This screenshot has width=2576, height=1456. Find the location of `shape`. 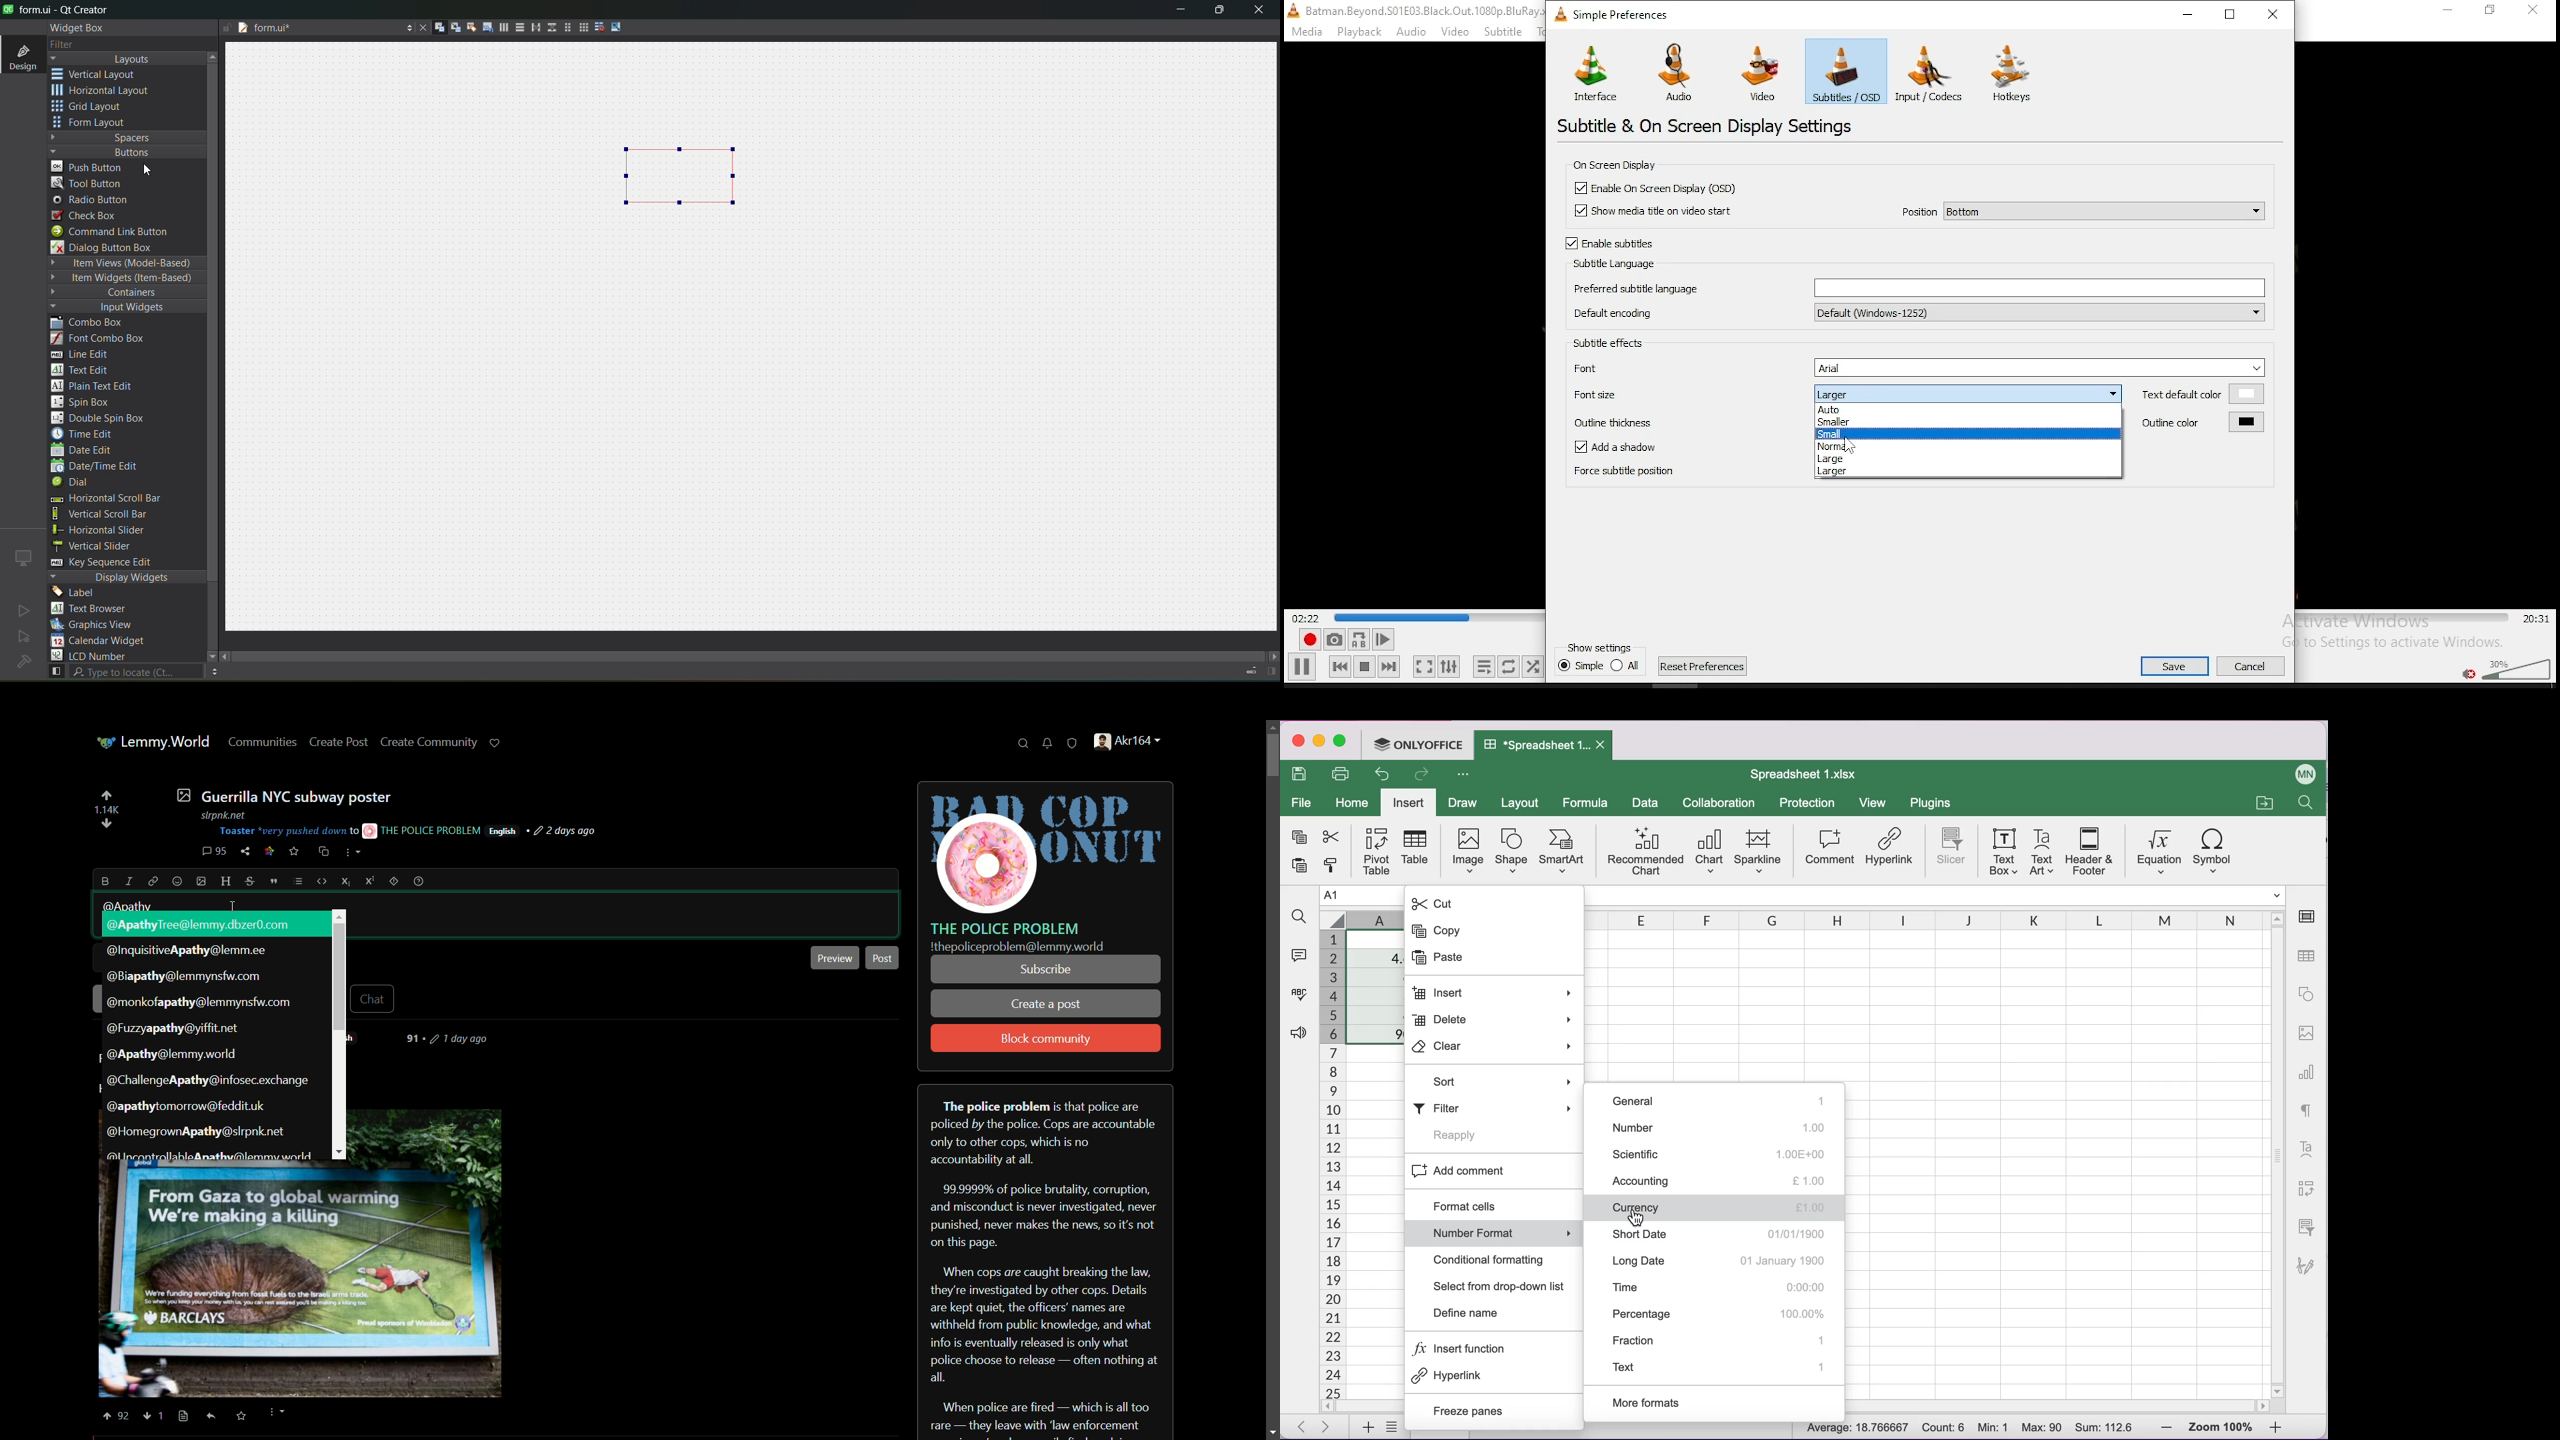

shape is located at coordinates (1510, 853).